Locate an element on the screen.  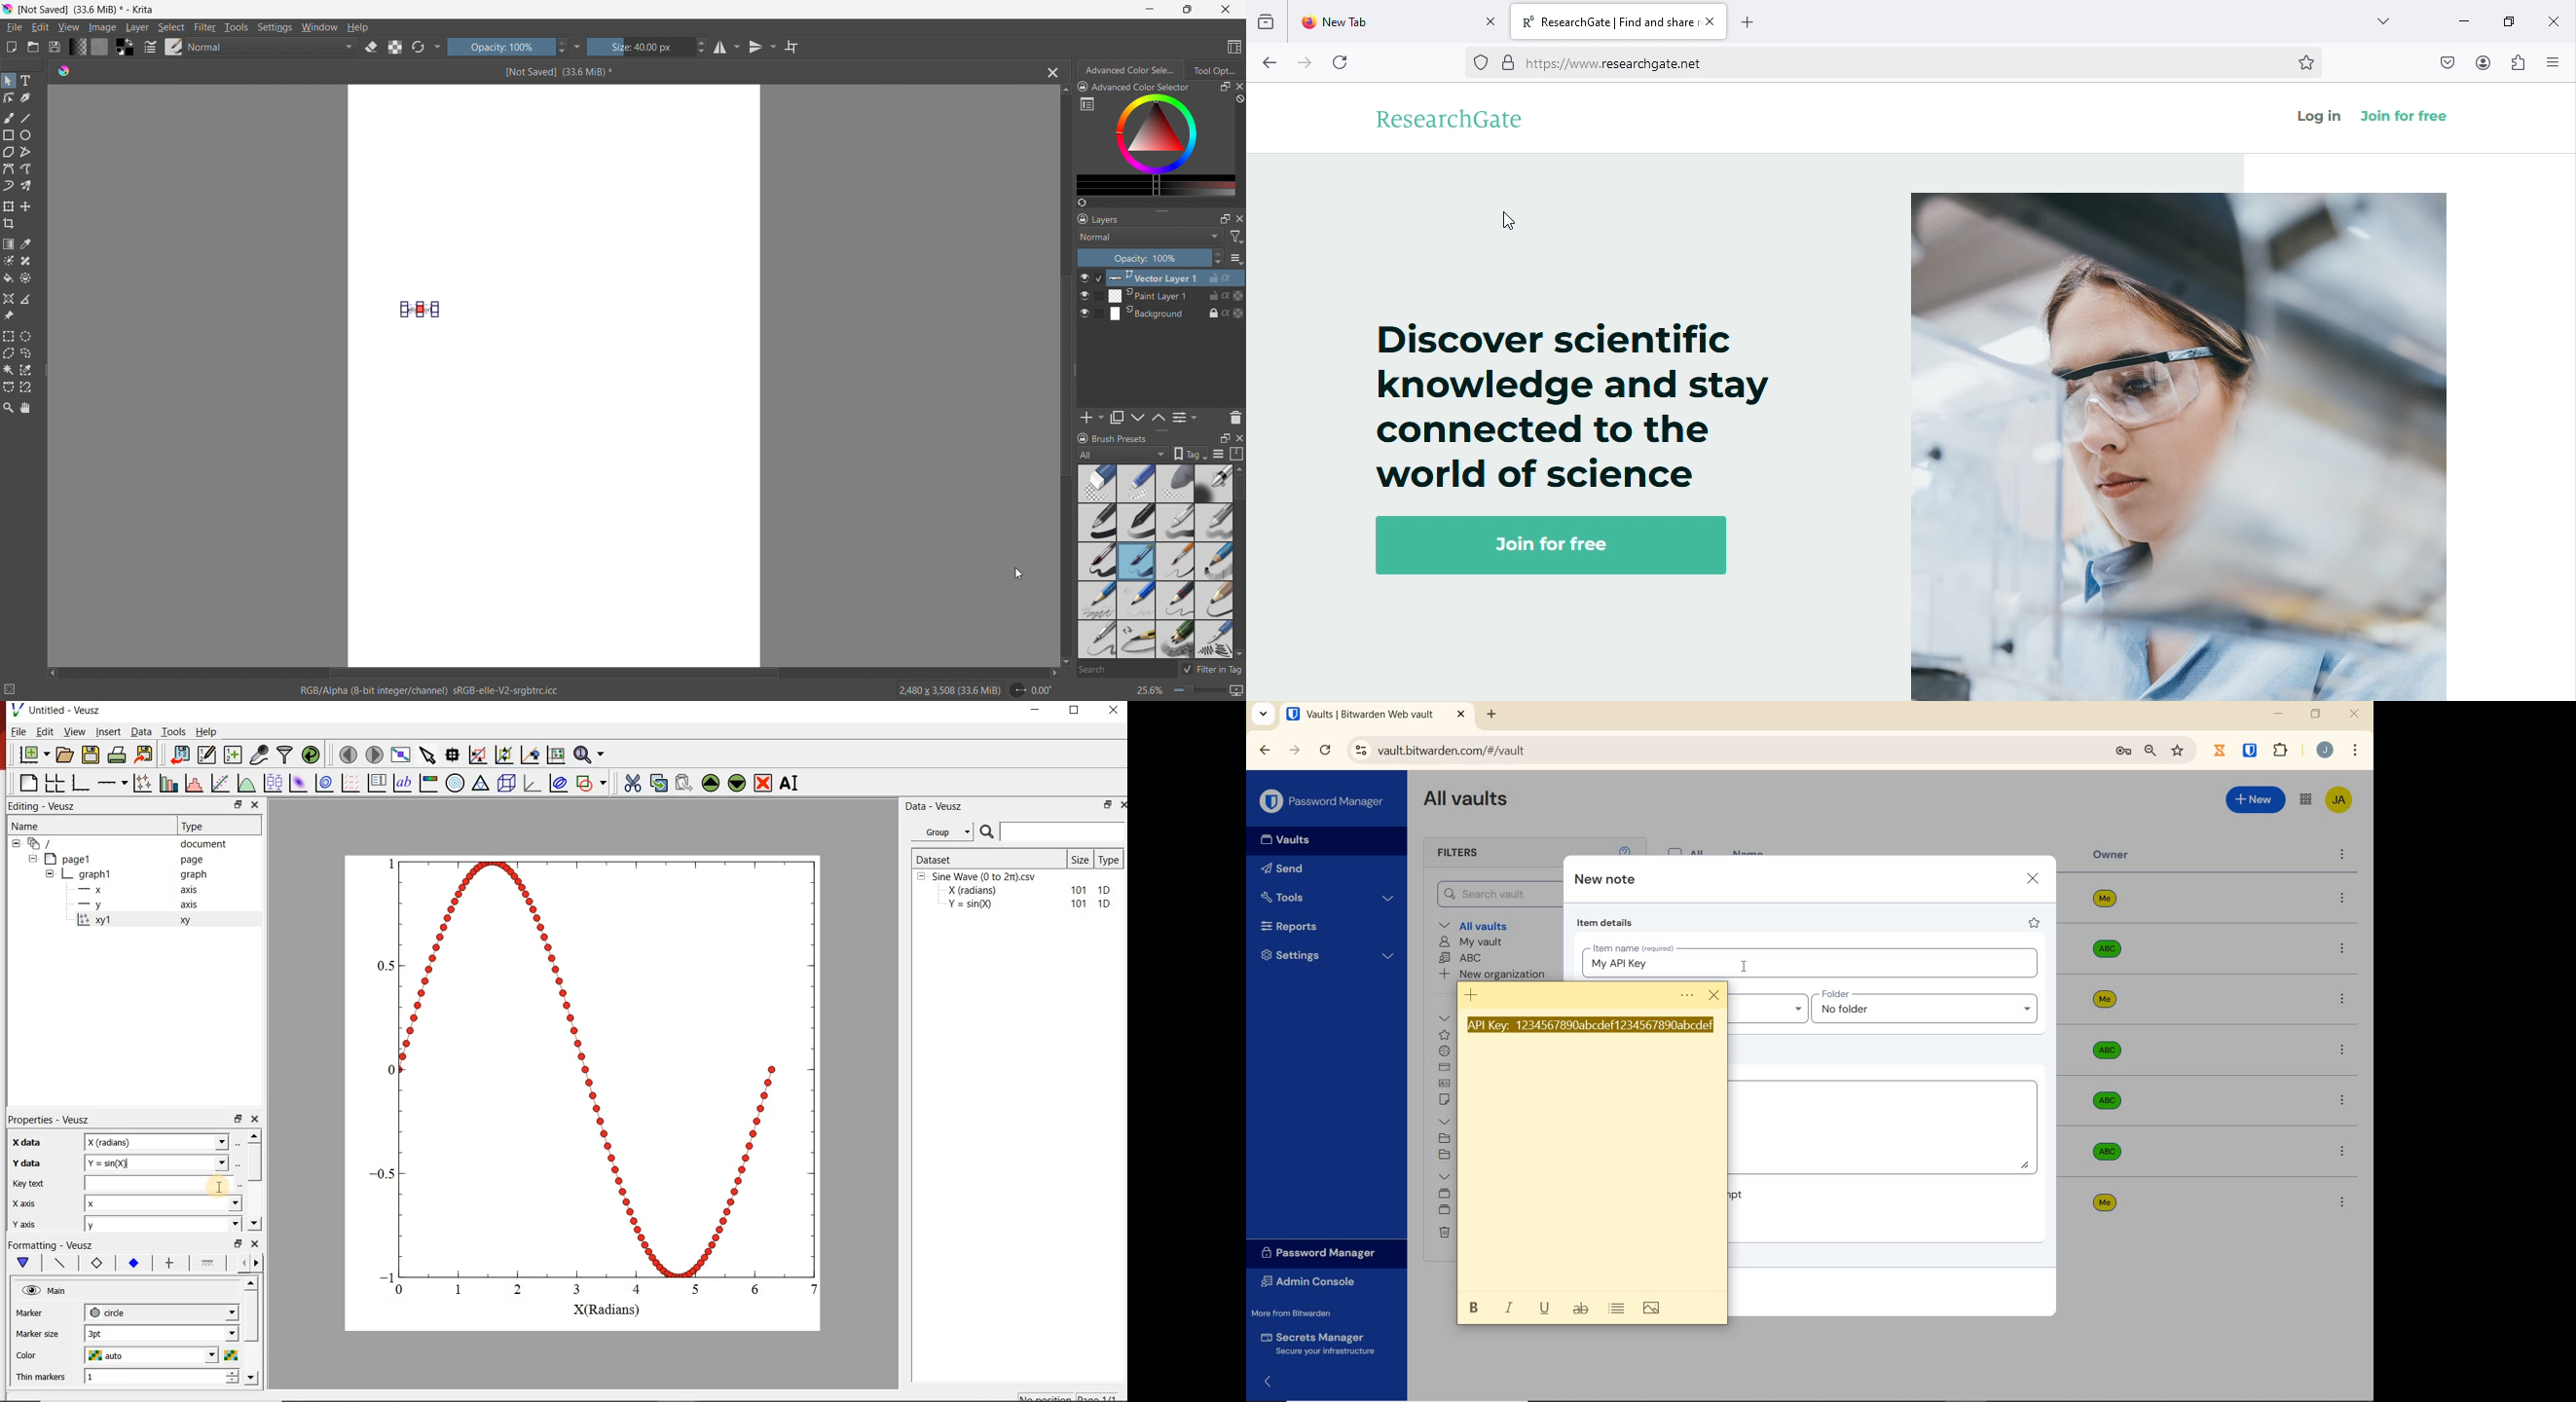
opacity control is located at coordinates (507, 46).